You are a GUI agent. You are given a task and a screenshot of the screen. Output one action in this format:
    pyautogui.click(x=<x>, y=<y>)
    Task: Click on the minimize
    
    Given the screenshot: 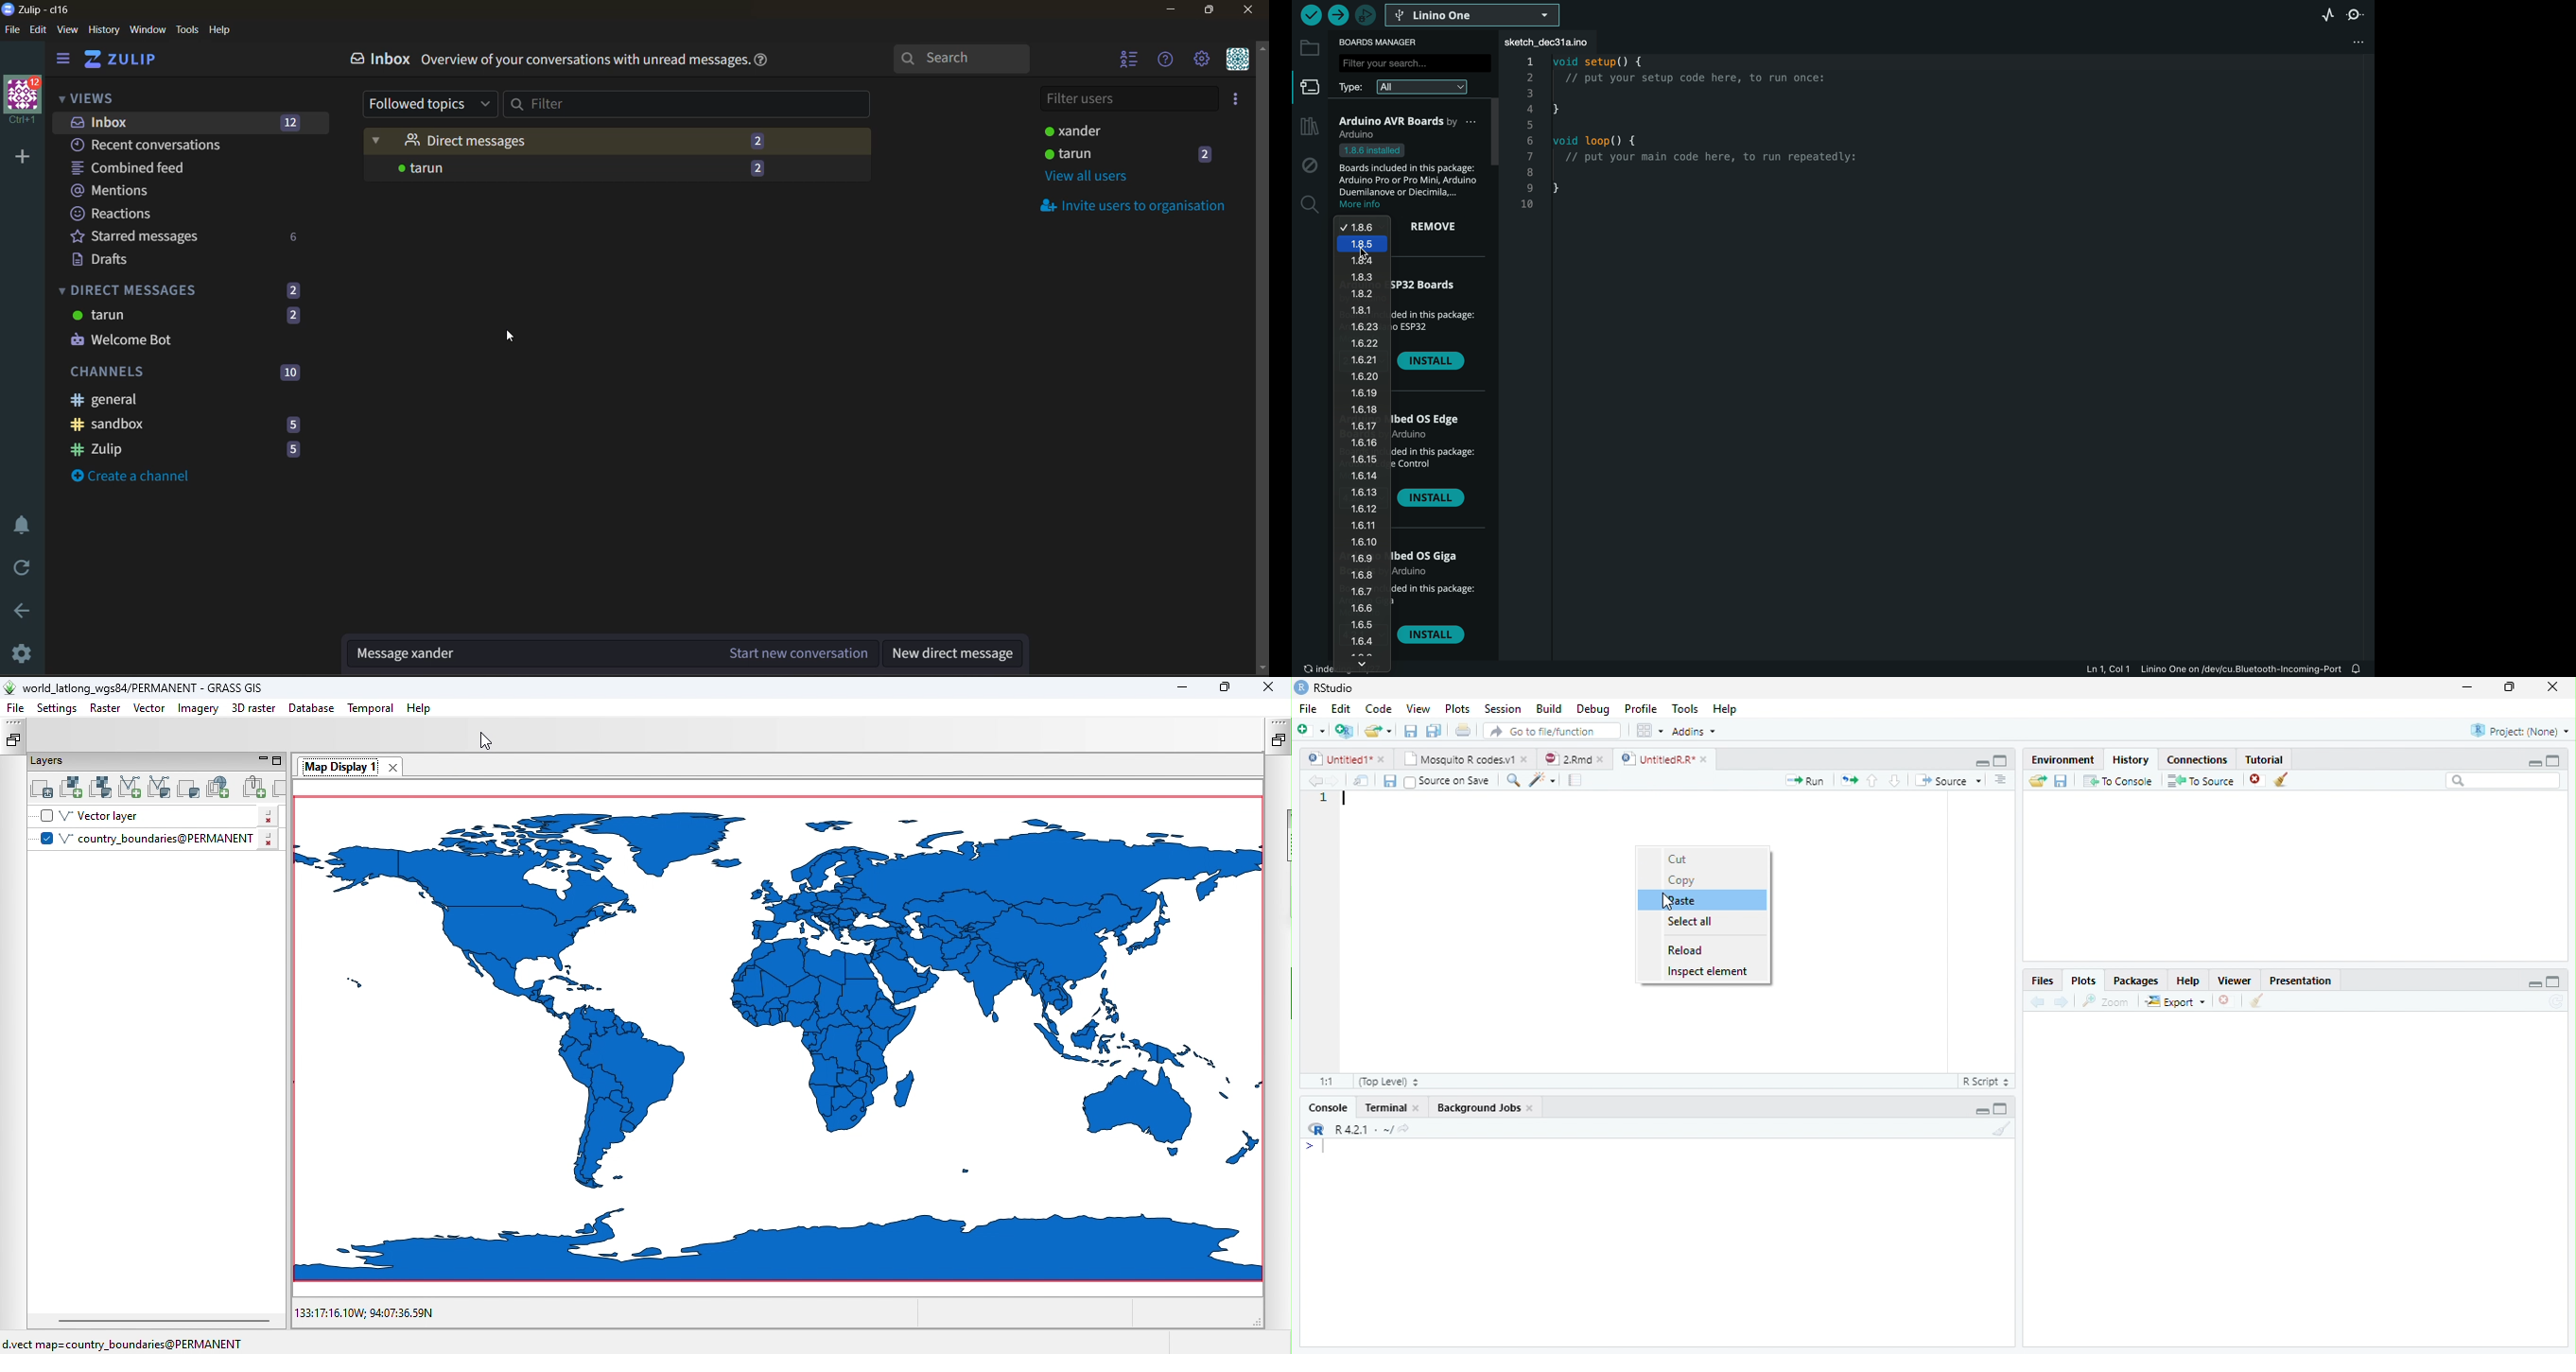 What is the action you would take?
    pyautogui.click(x=1982, y=1111)
    